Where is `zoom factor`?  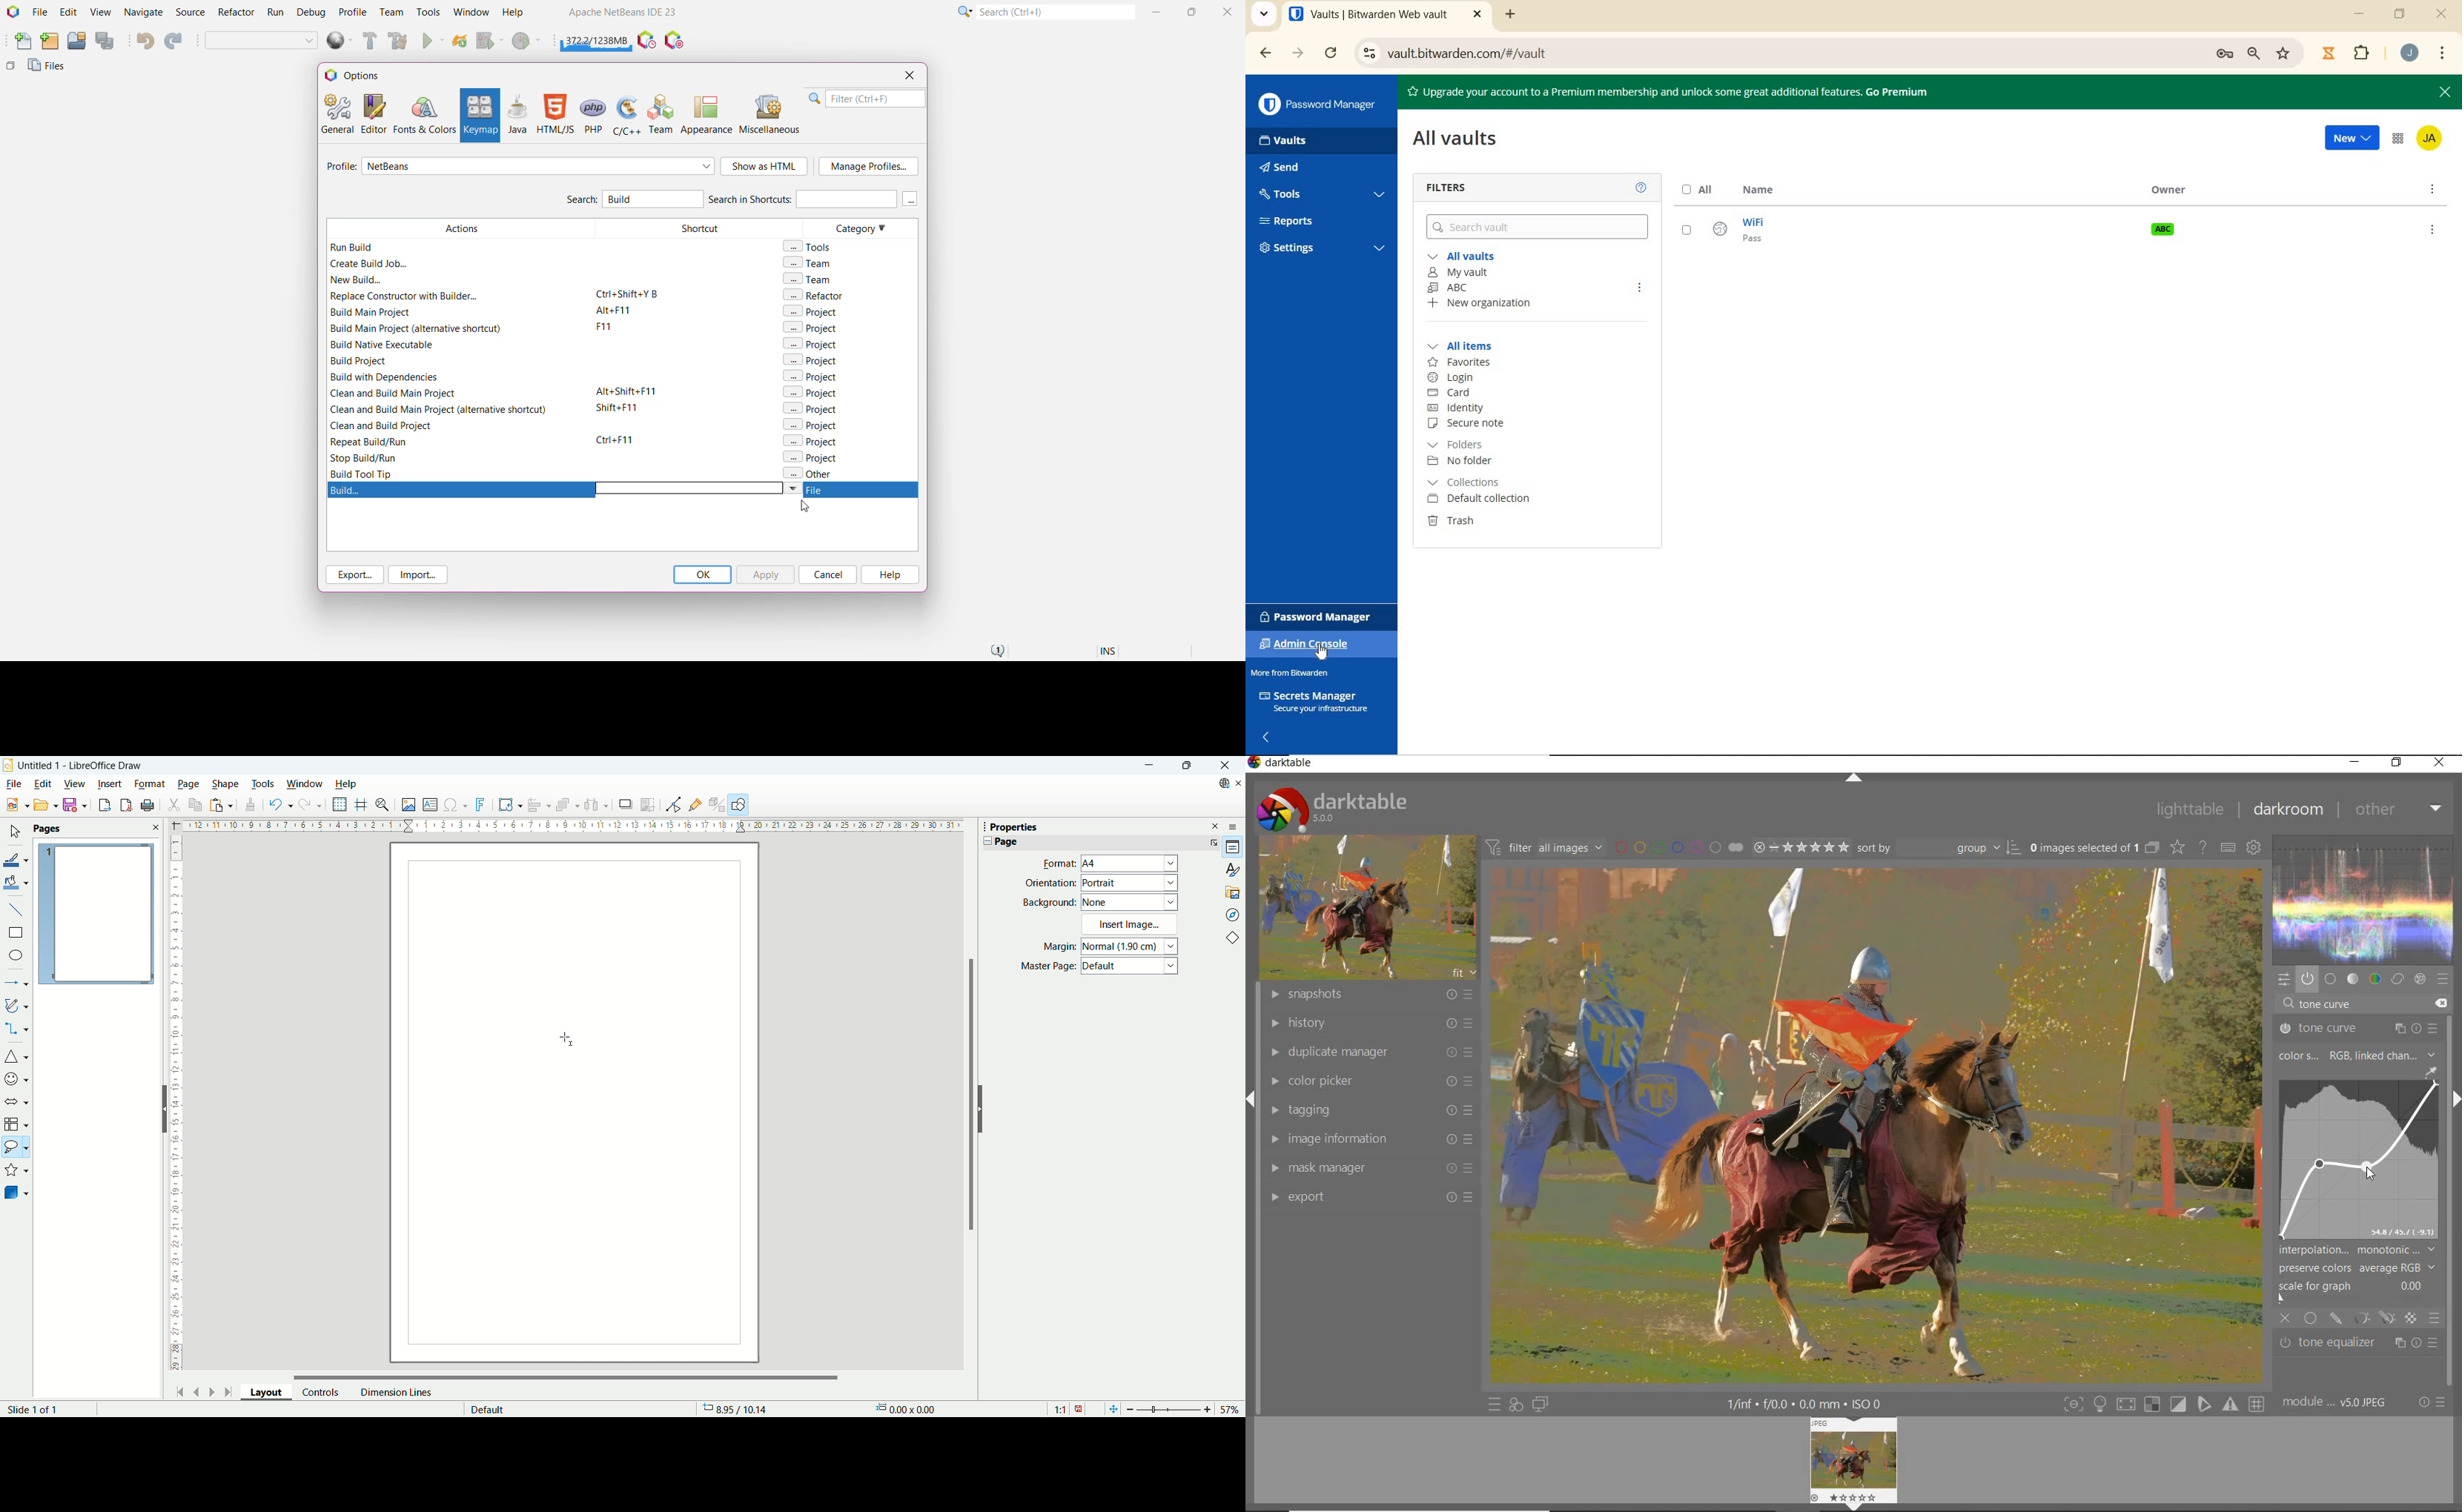
zoom factor is located at coordinates (1183, 1408).